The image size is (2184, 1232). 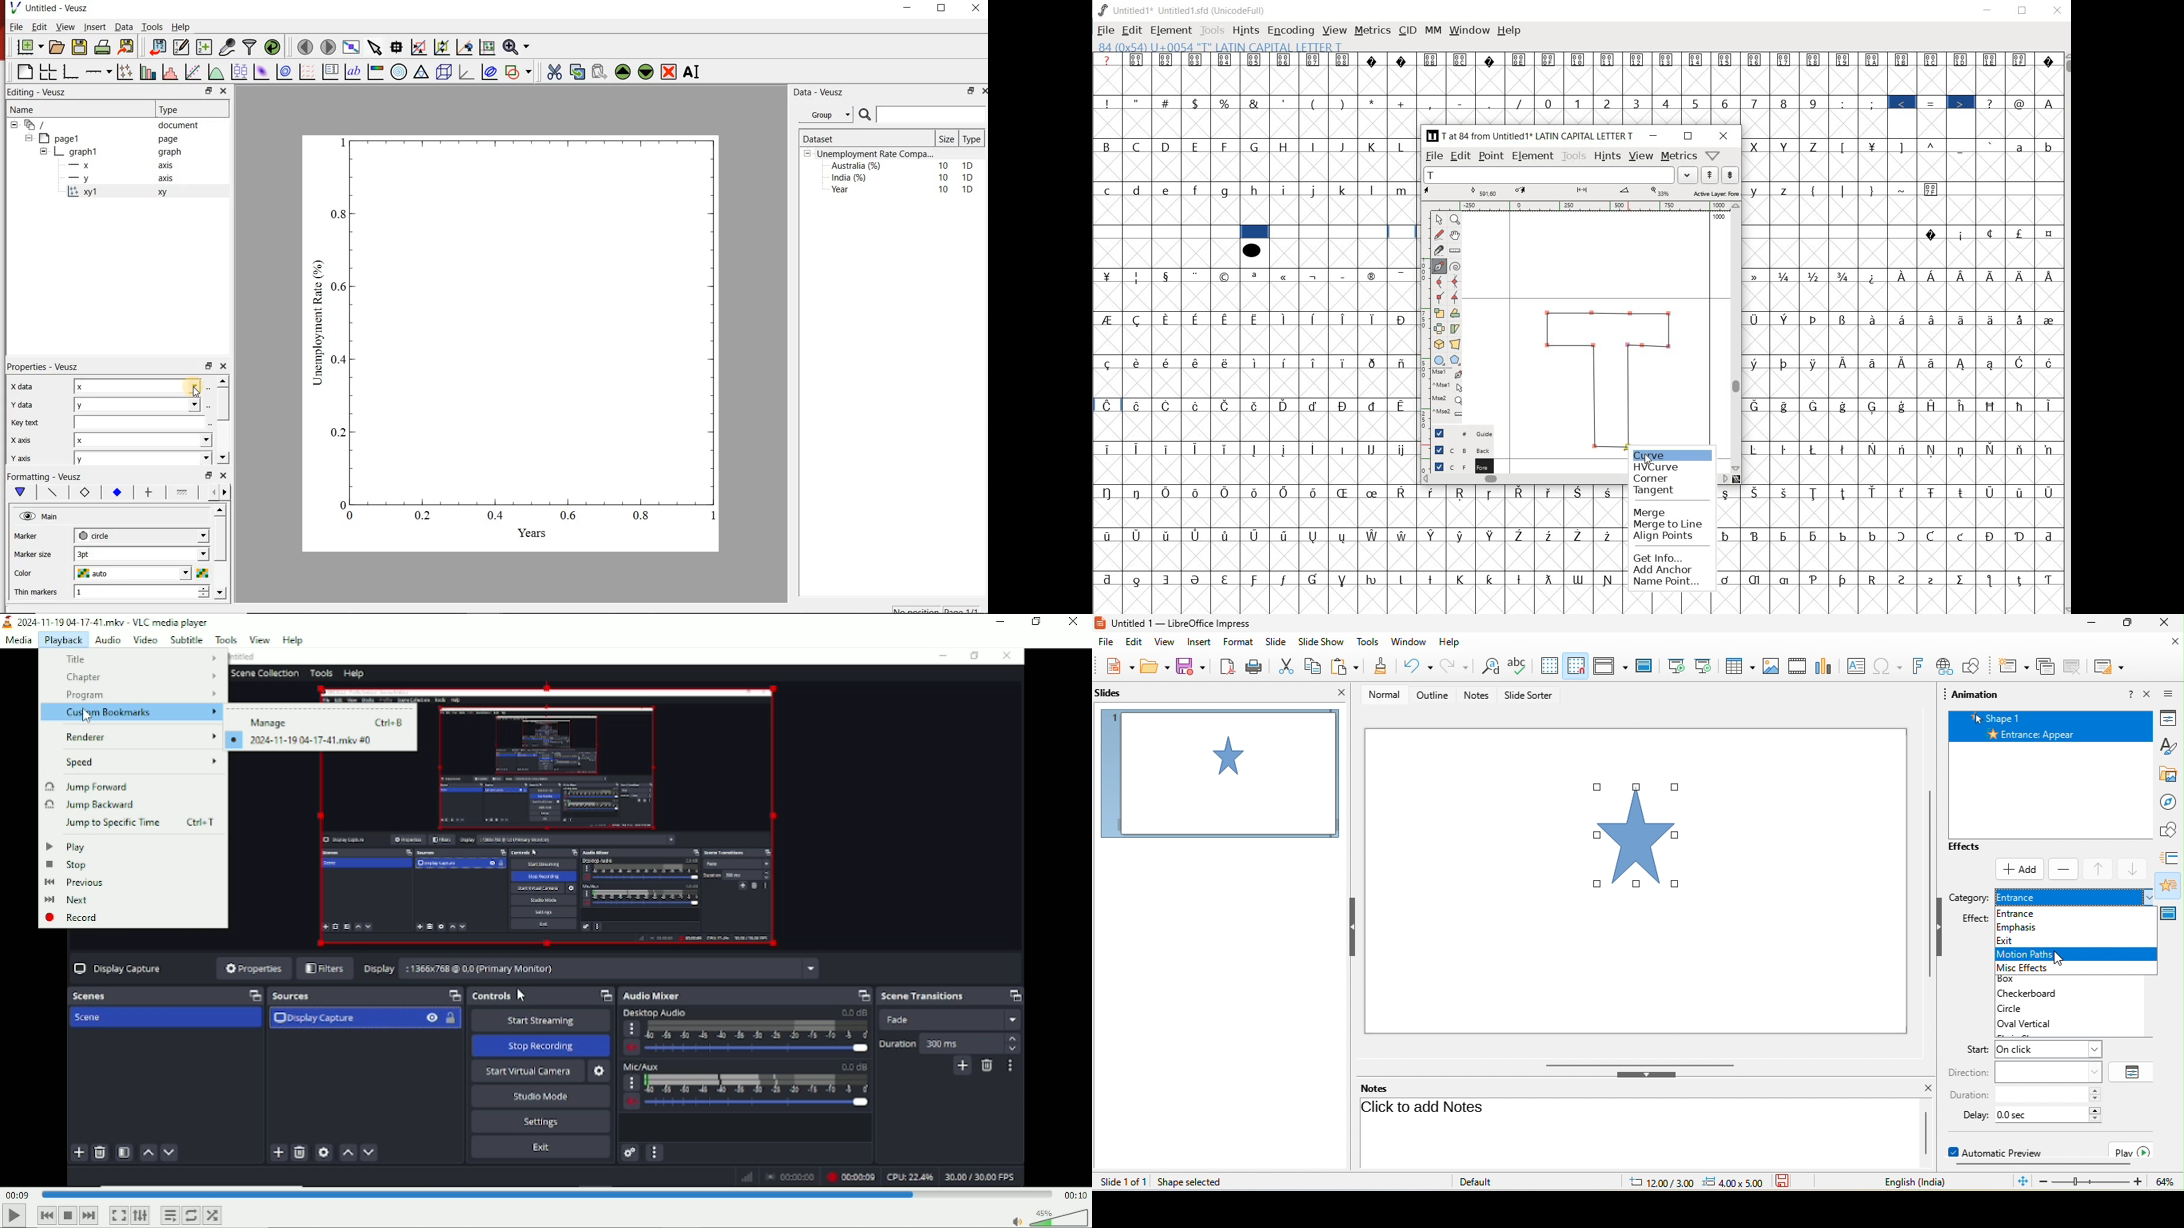 I want to click on Symbol, so click(x=1463, y=579).